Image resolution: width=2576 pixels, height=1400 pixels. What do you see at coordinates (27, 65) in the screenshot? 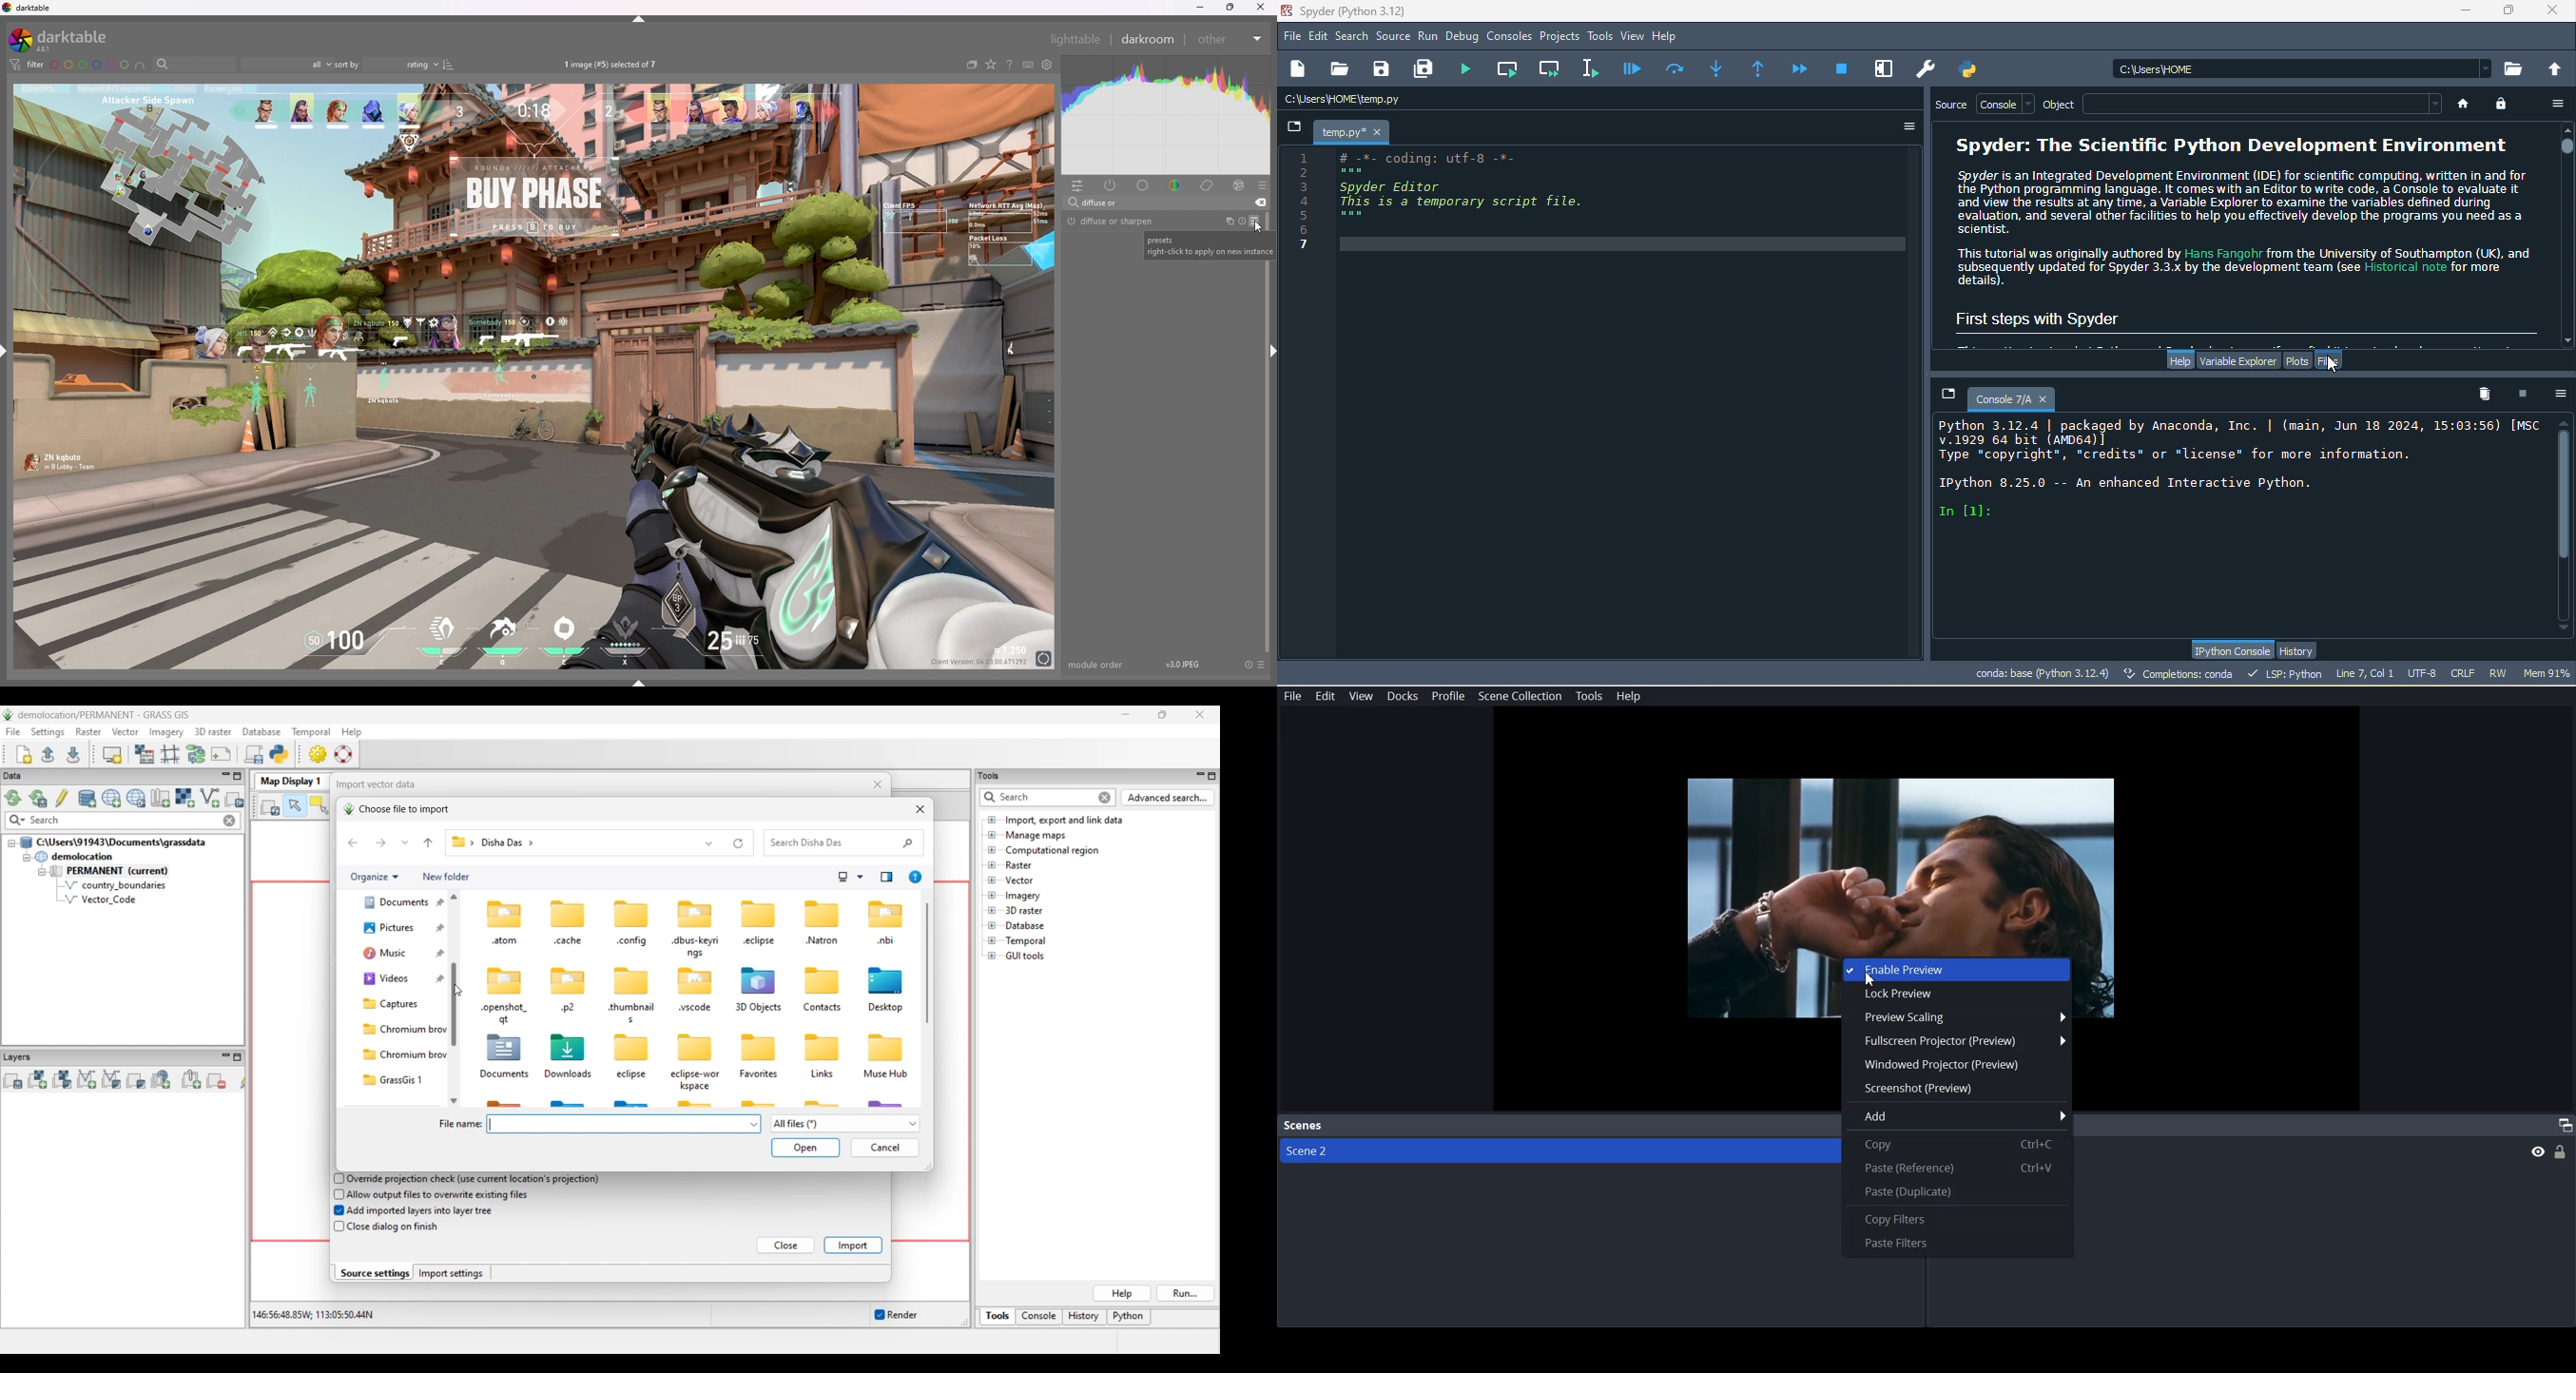
I see `filter` at bounding box center [27, 65].